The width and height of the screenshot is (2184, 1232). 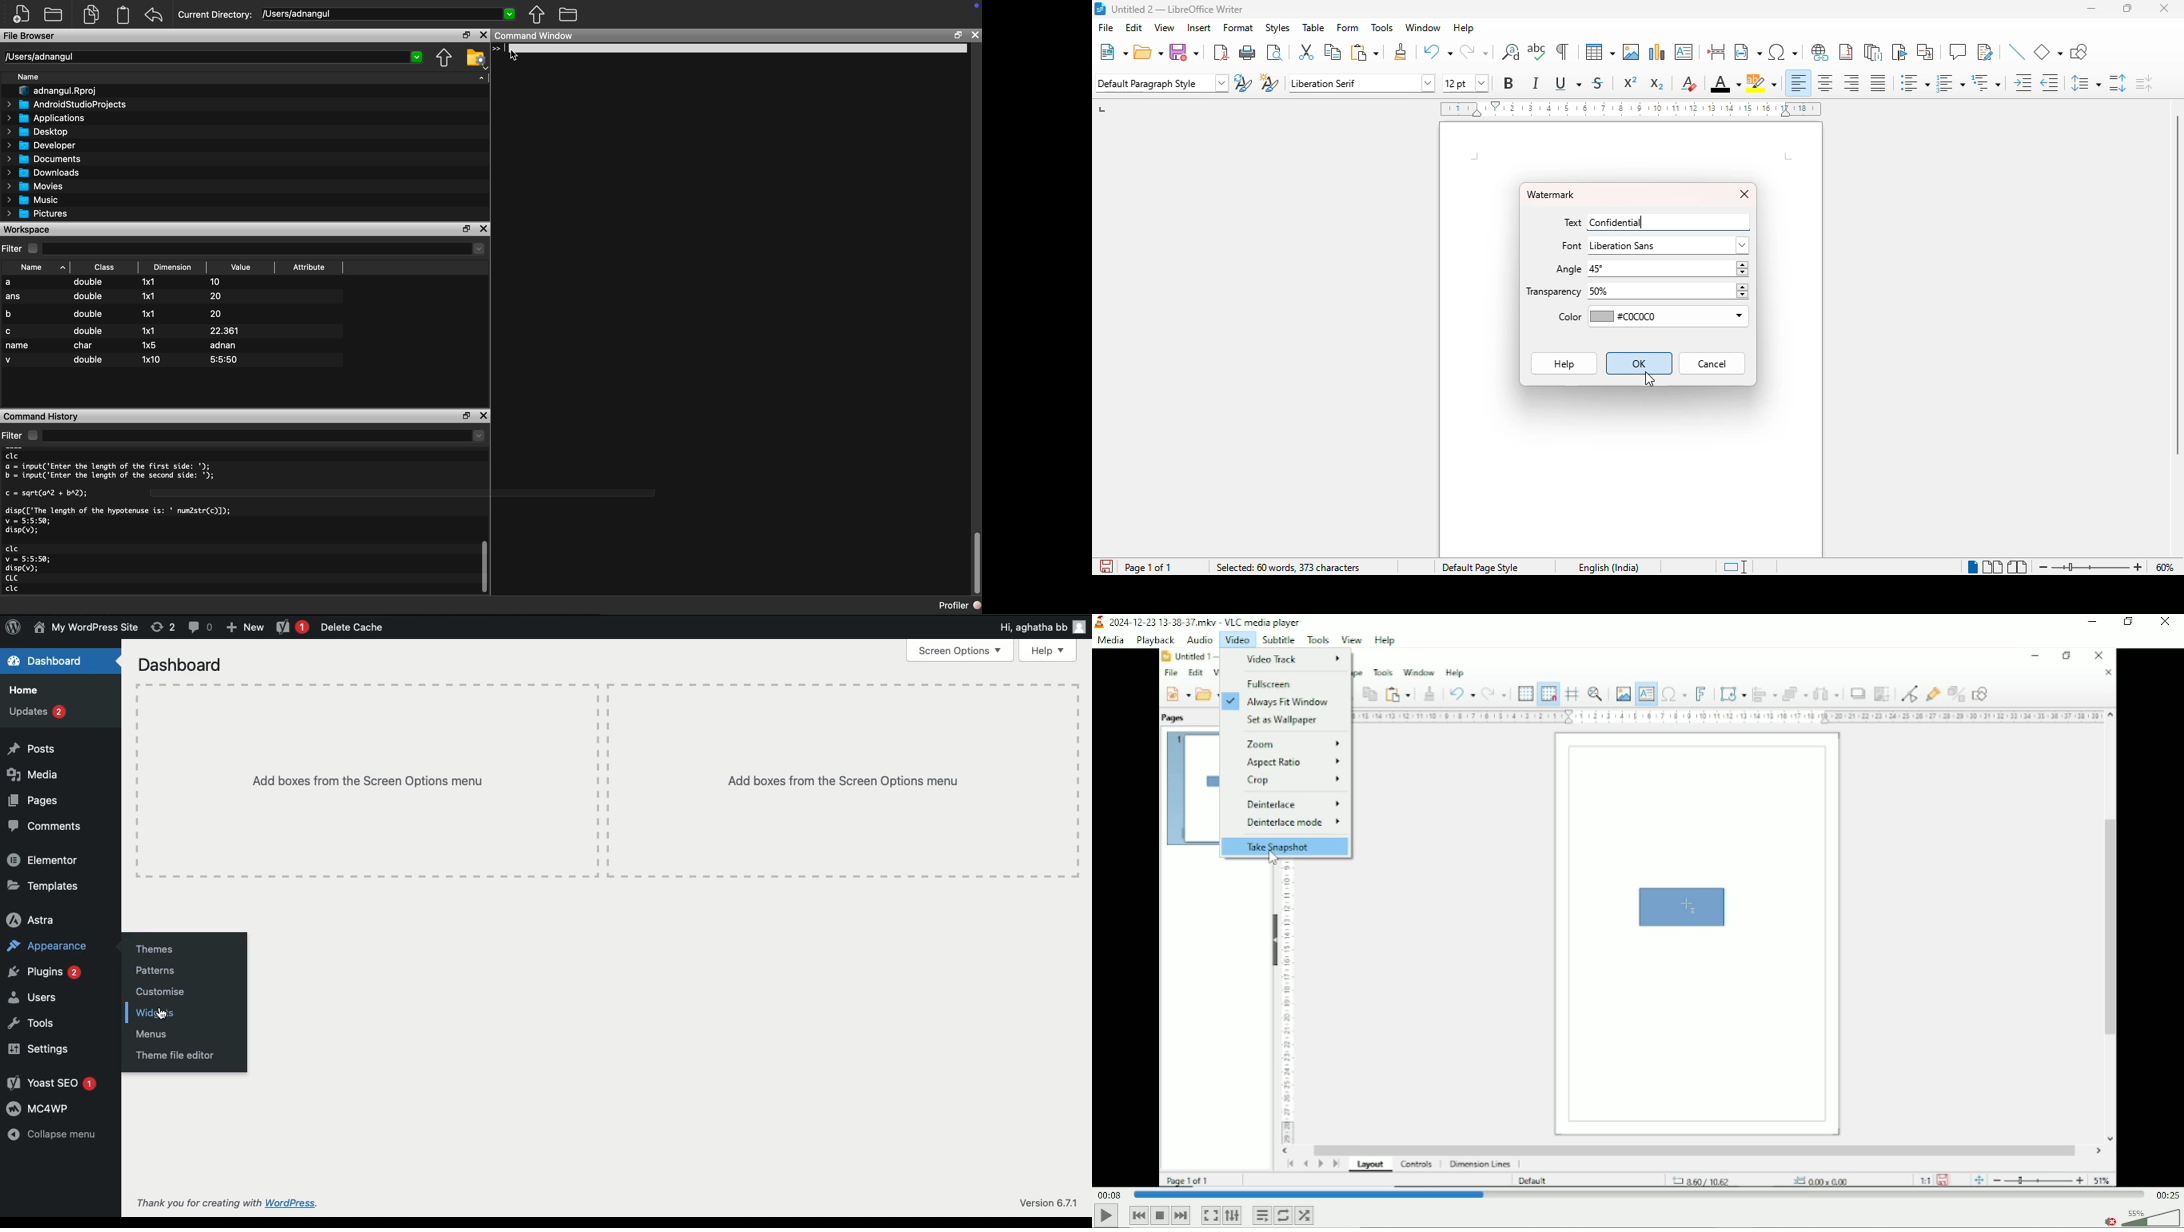 I want to click on cursor, so click(x=1273, y=858).